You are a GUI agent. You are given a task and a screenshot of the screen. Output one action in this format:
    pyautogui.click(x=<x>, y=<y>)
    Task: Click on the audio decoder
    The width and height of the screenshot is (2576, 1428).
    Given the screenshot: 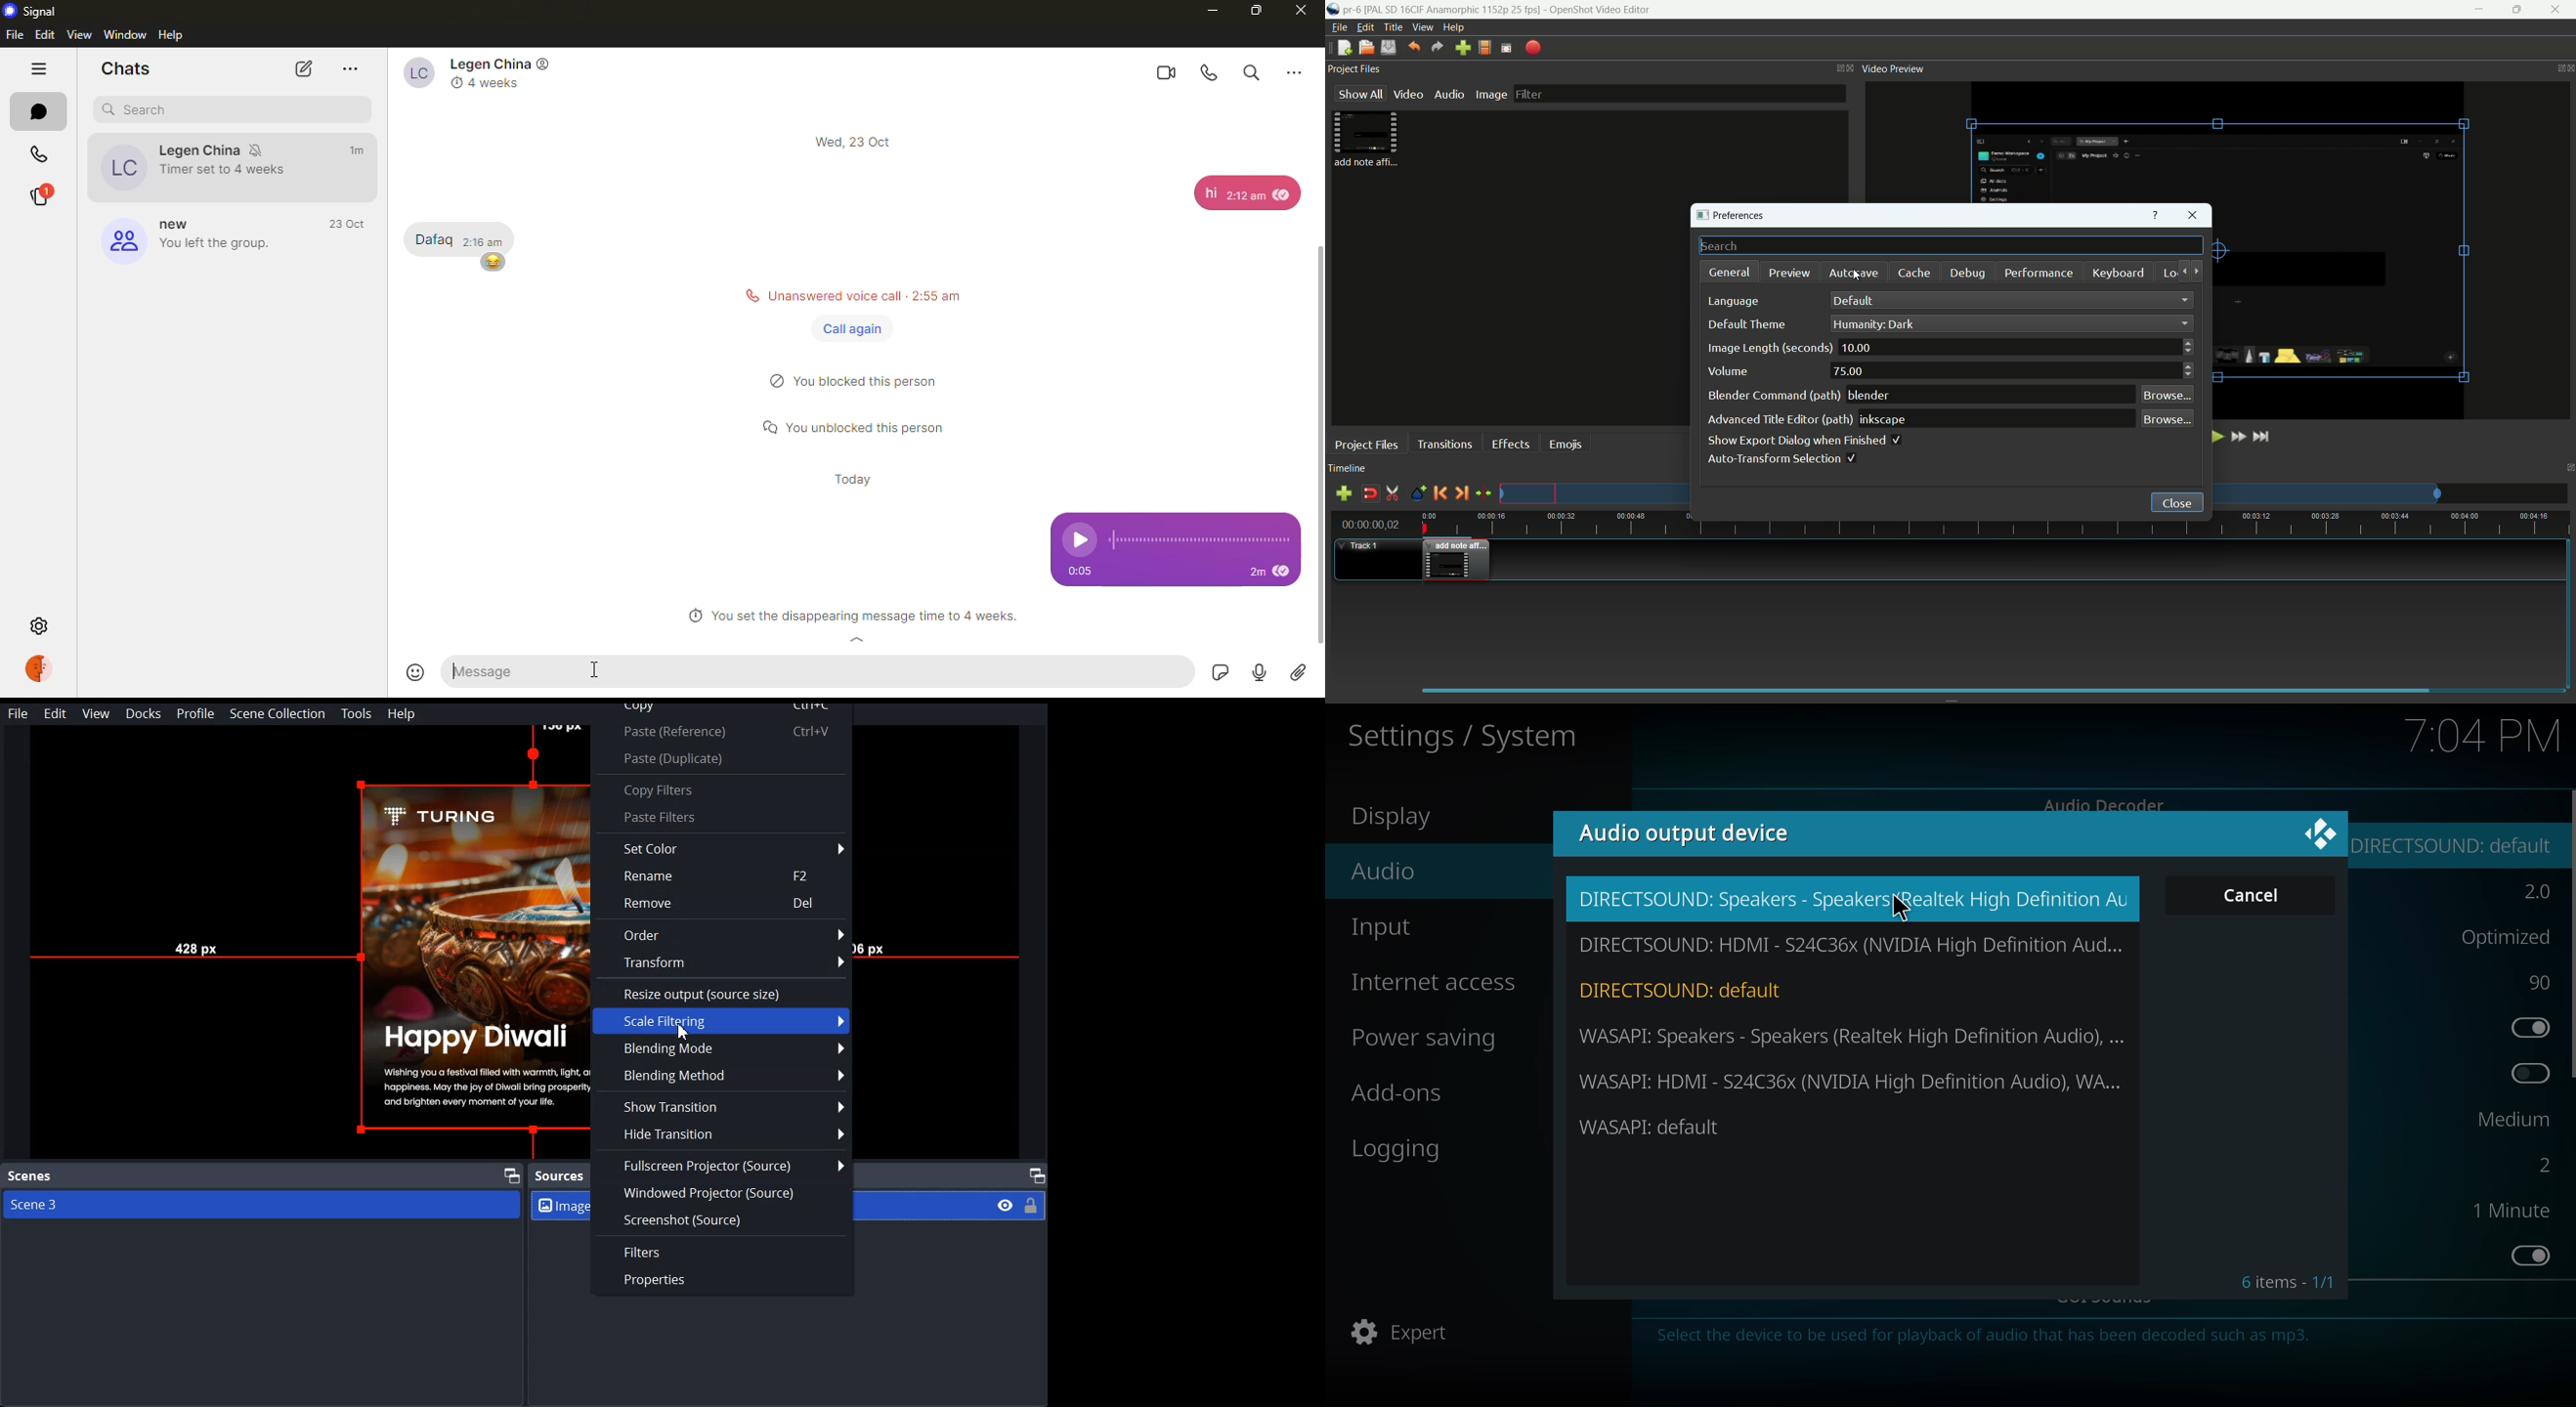 What is the action you would take?
    pyautogui.click(x=2106, y=802)
    